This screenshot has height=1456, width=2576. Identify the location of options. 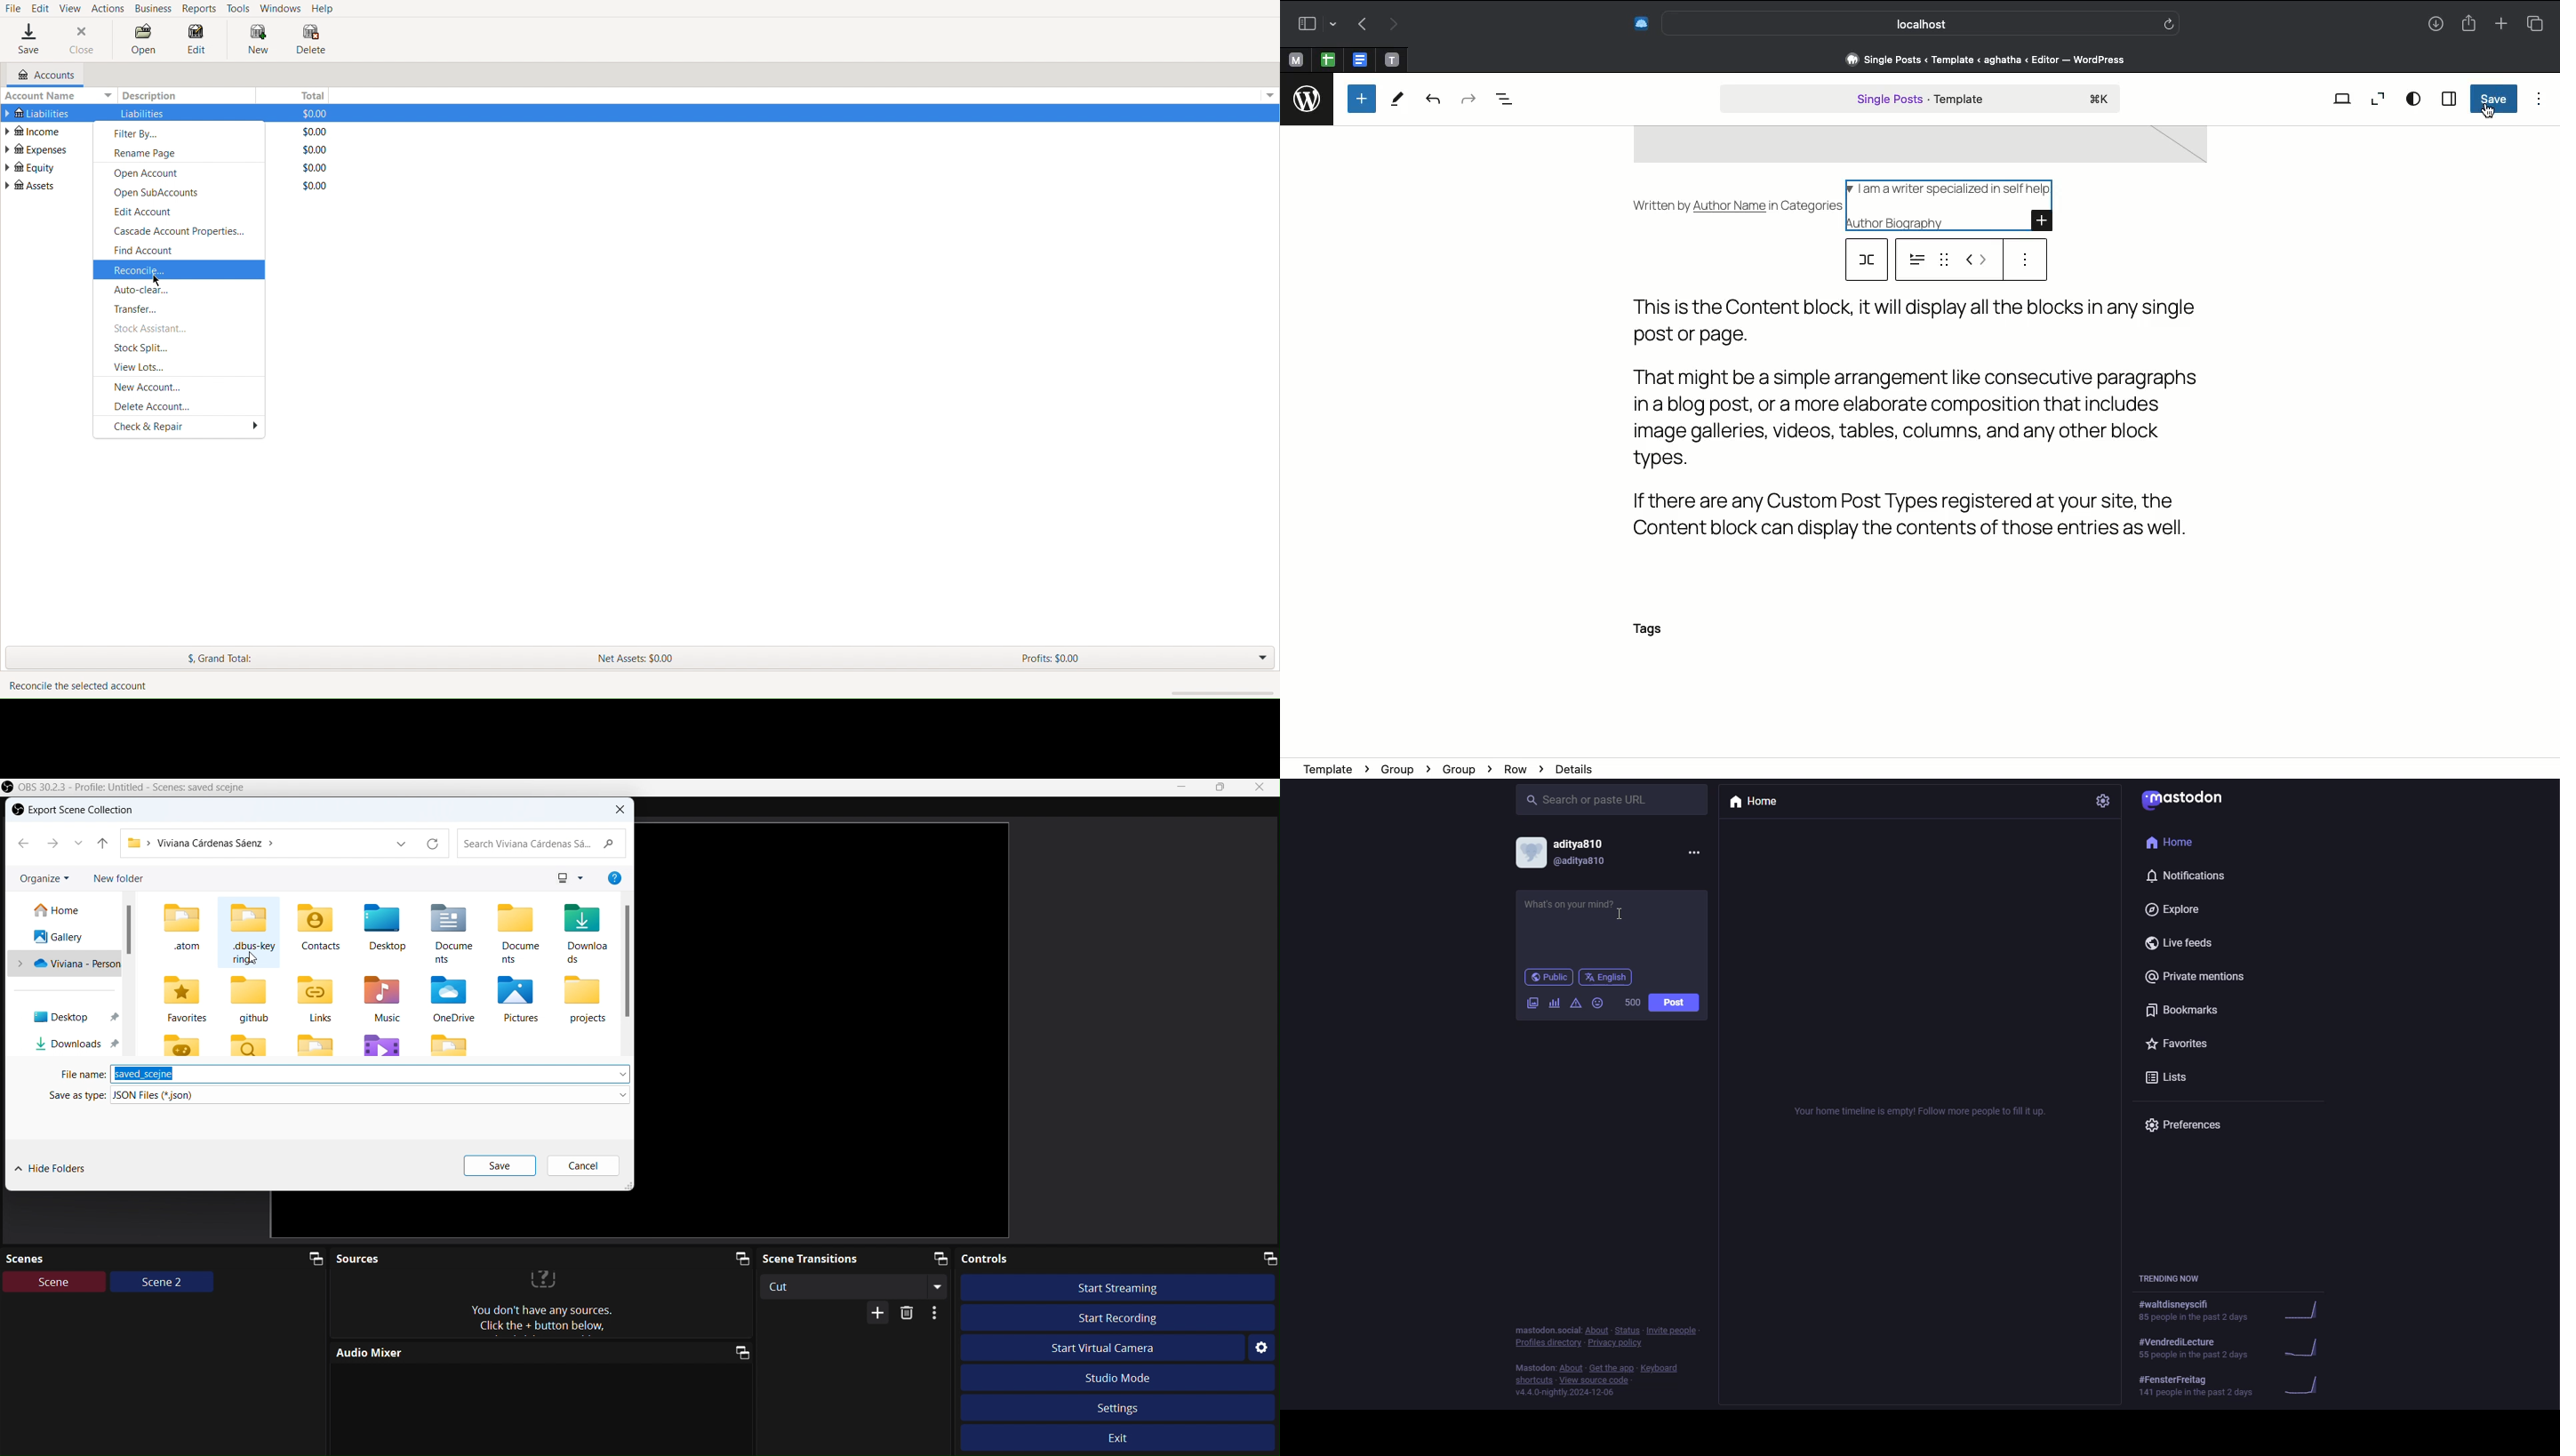
(1912, 261).